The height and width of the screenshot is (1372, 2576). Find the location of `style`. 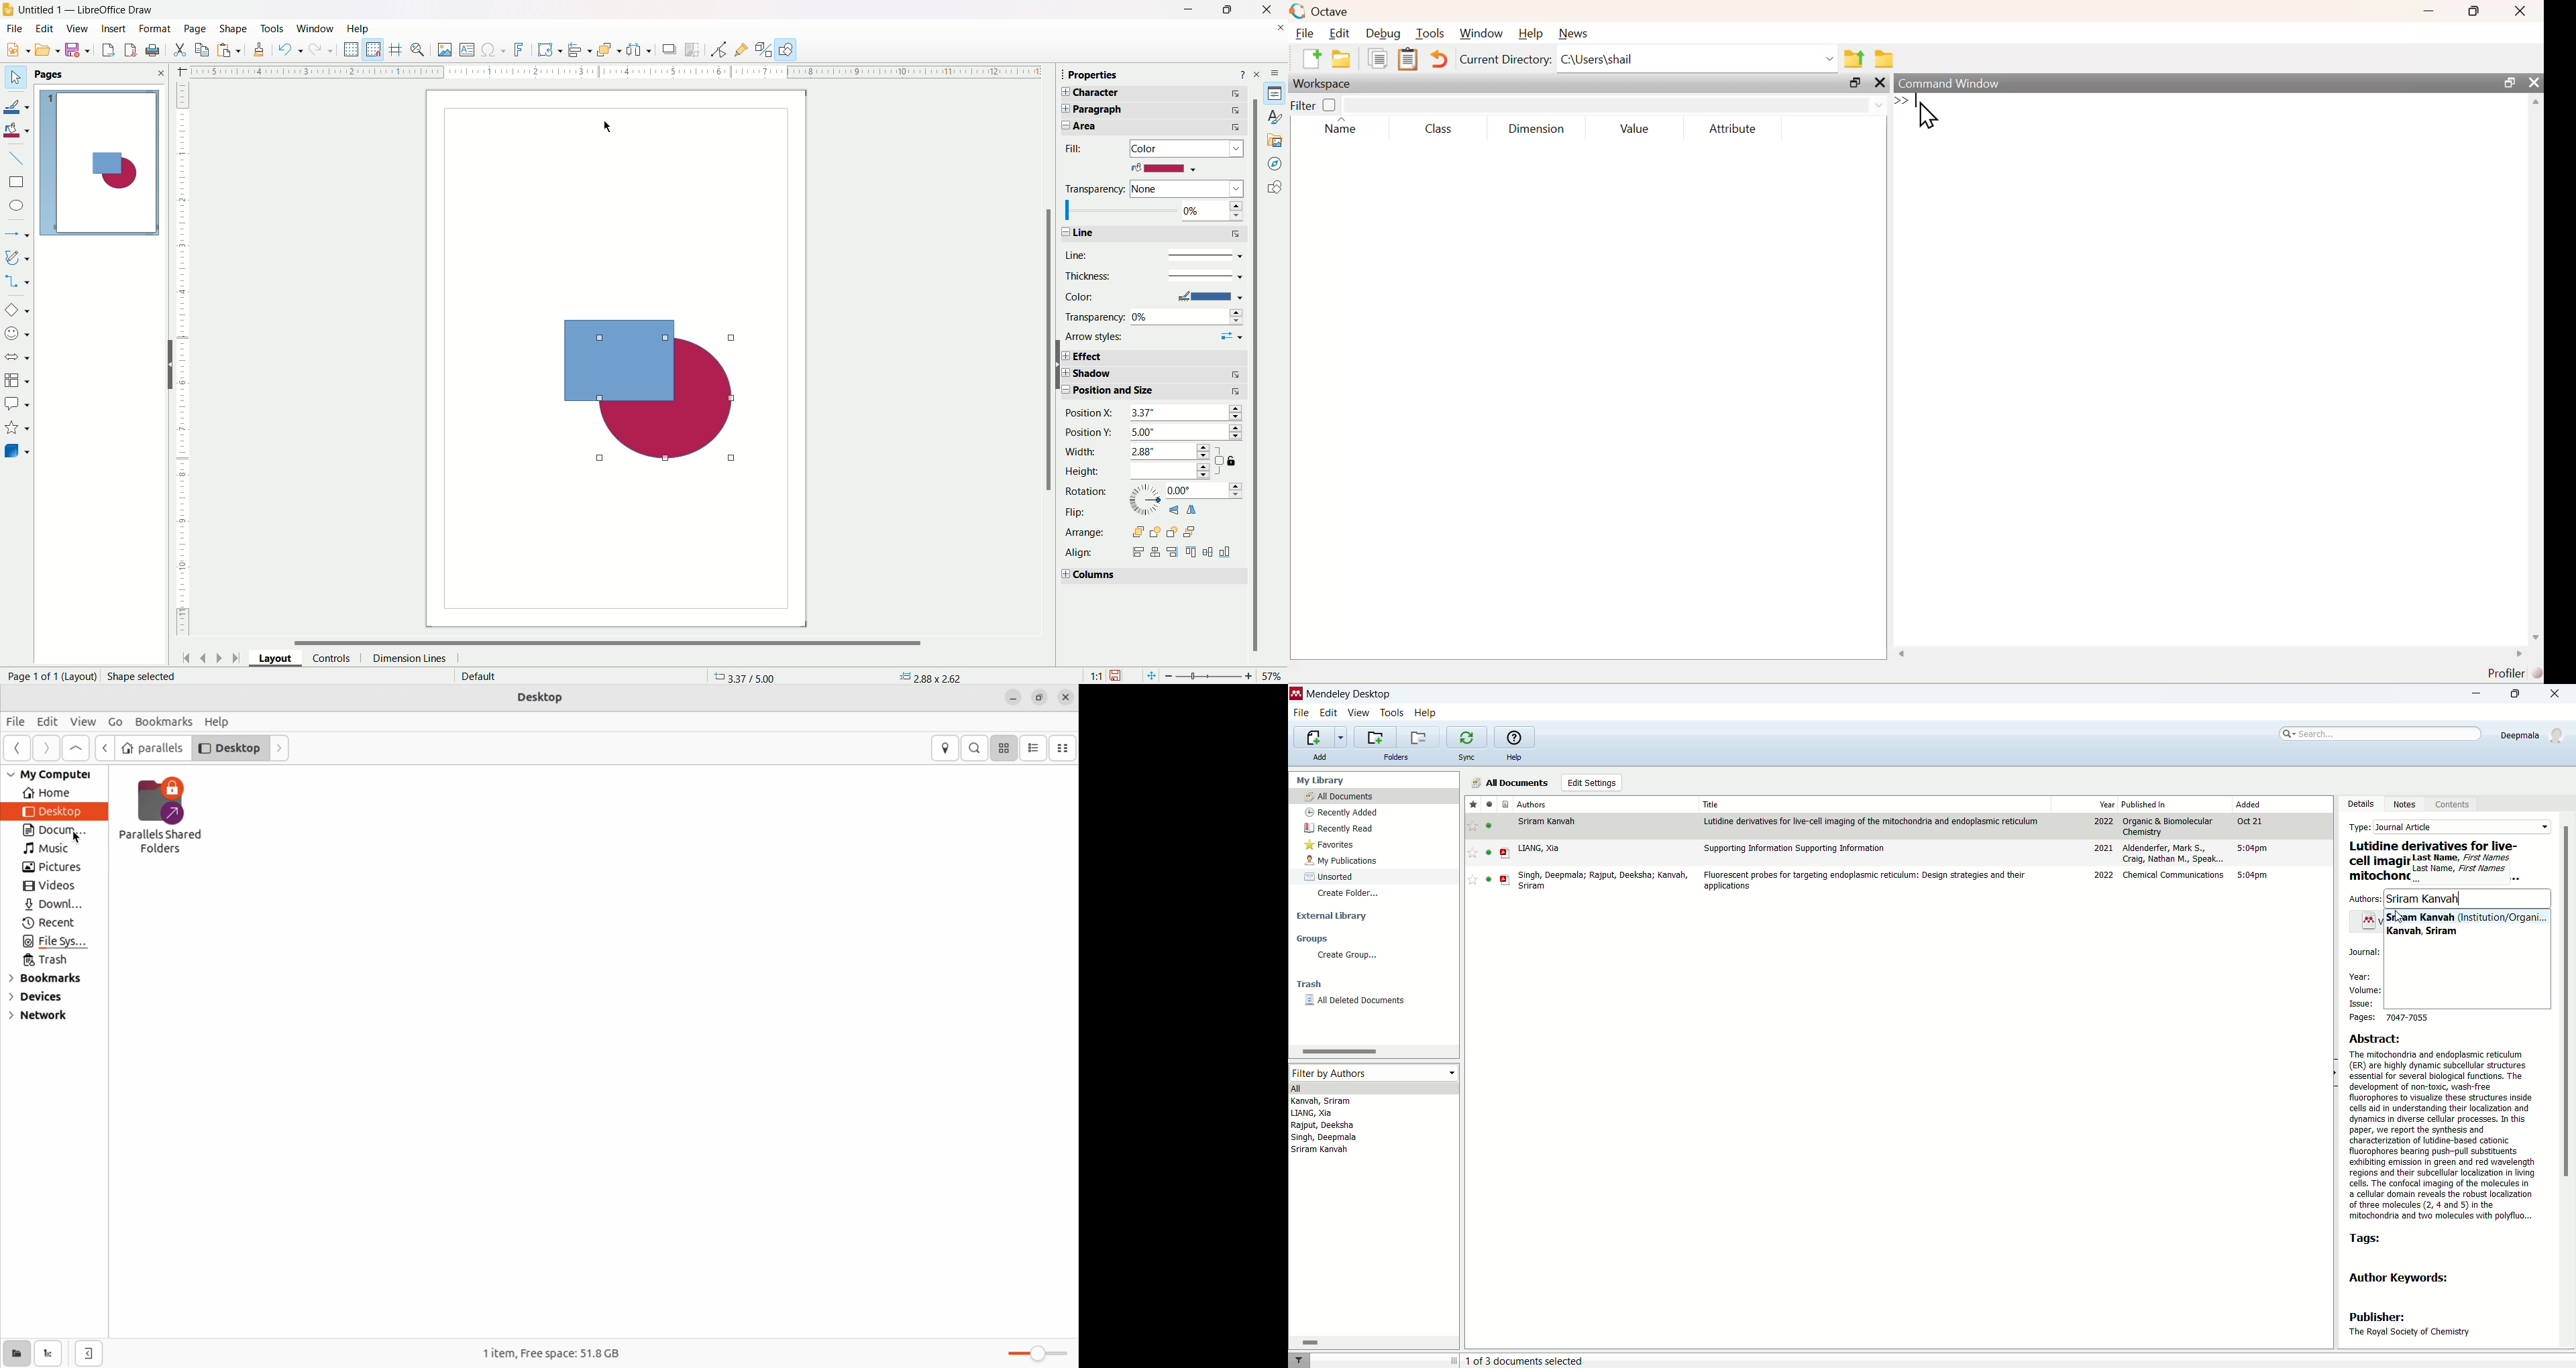

style is located at coordinates (1271, 116).